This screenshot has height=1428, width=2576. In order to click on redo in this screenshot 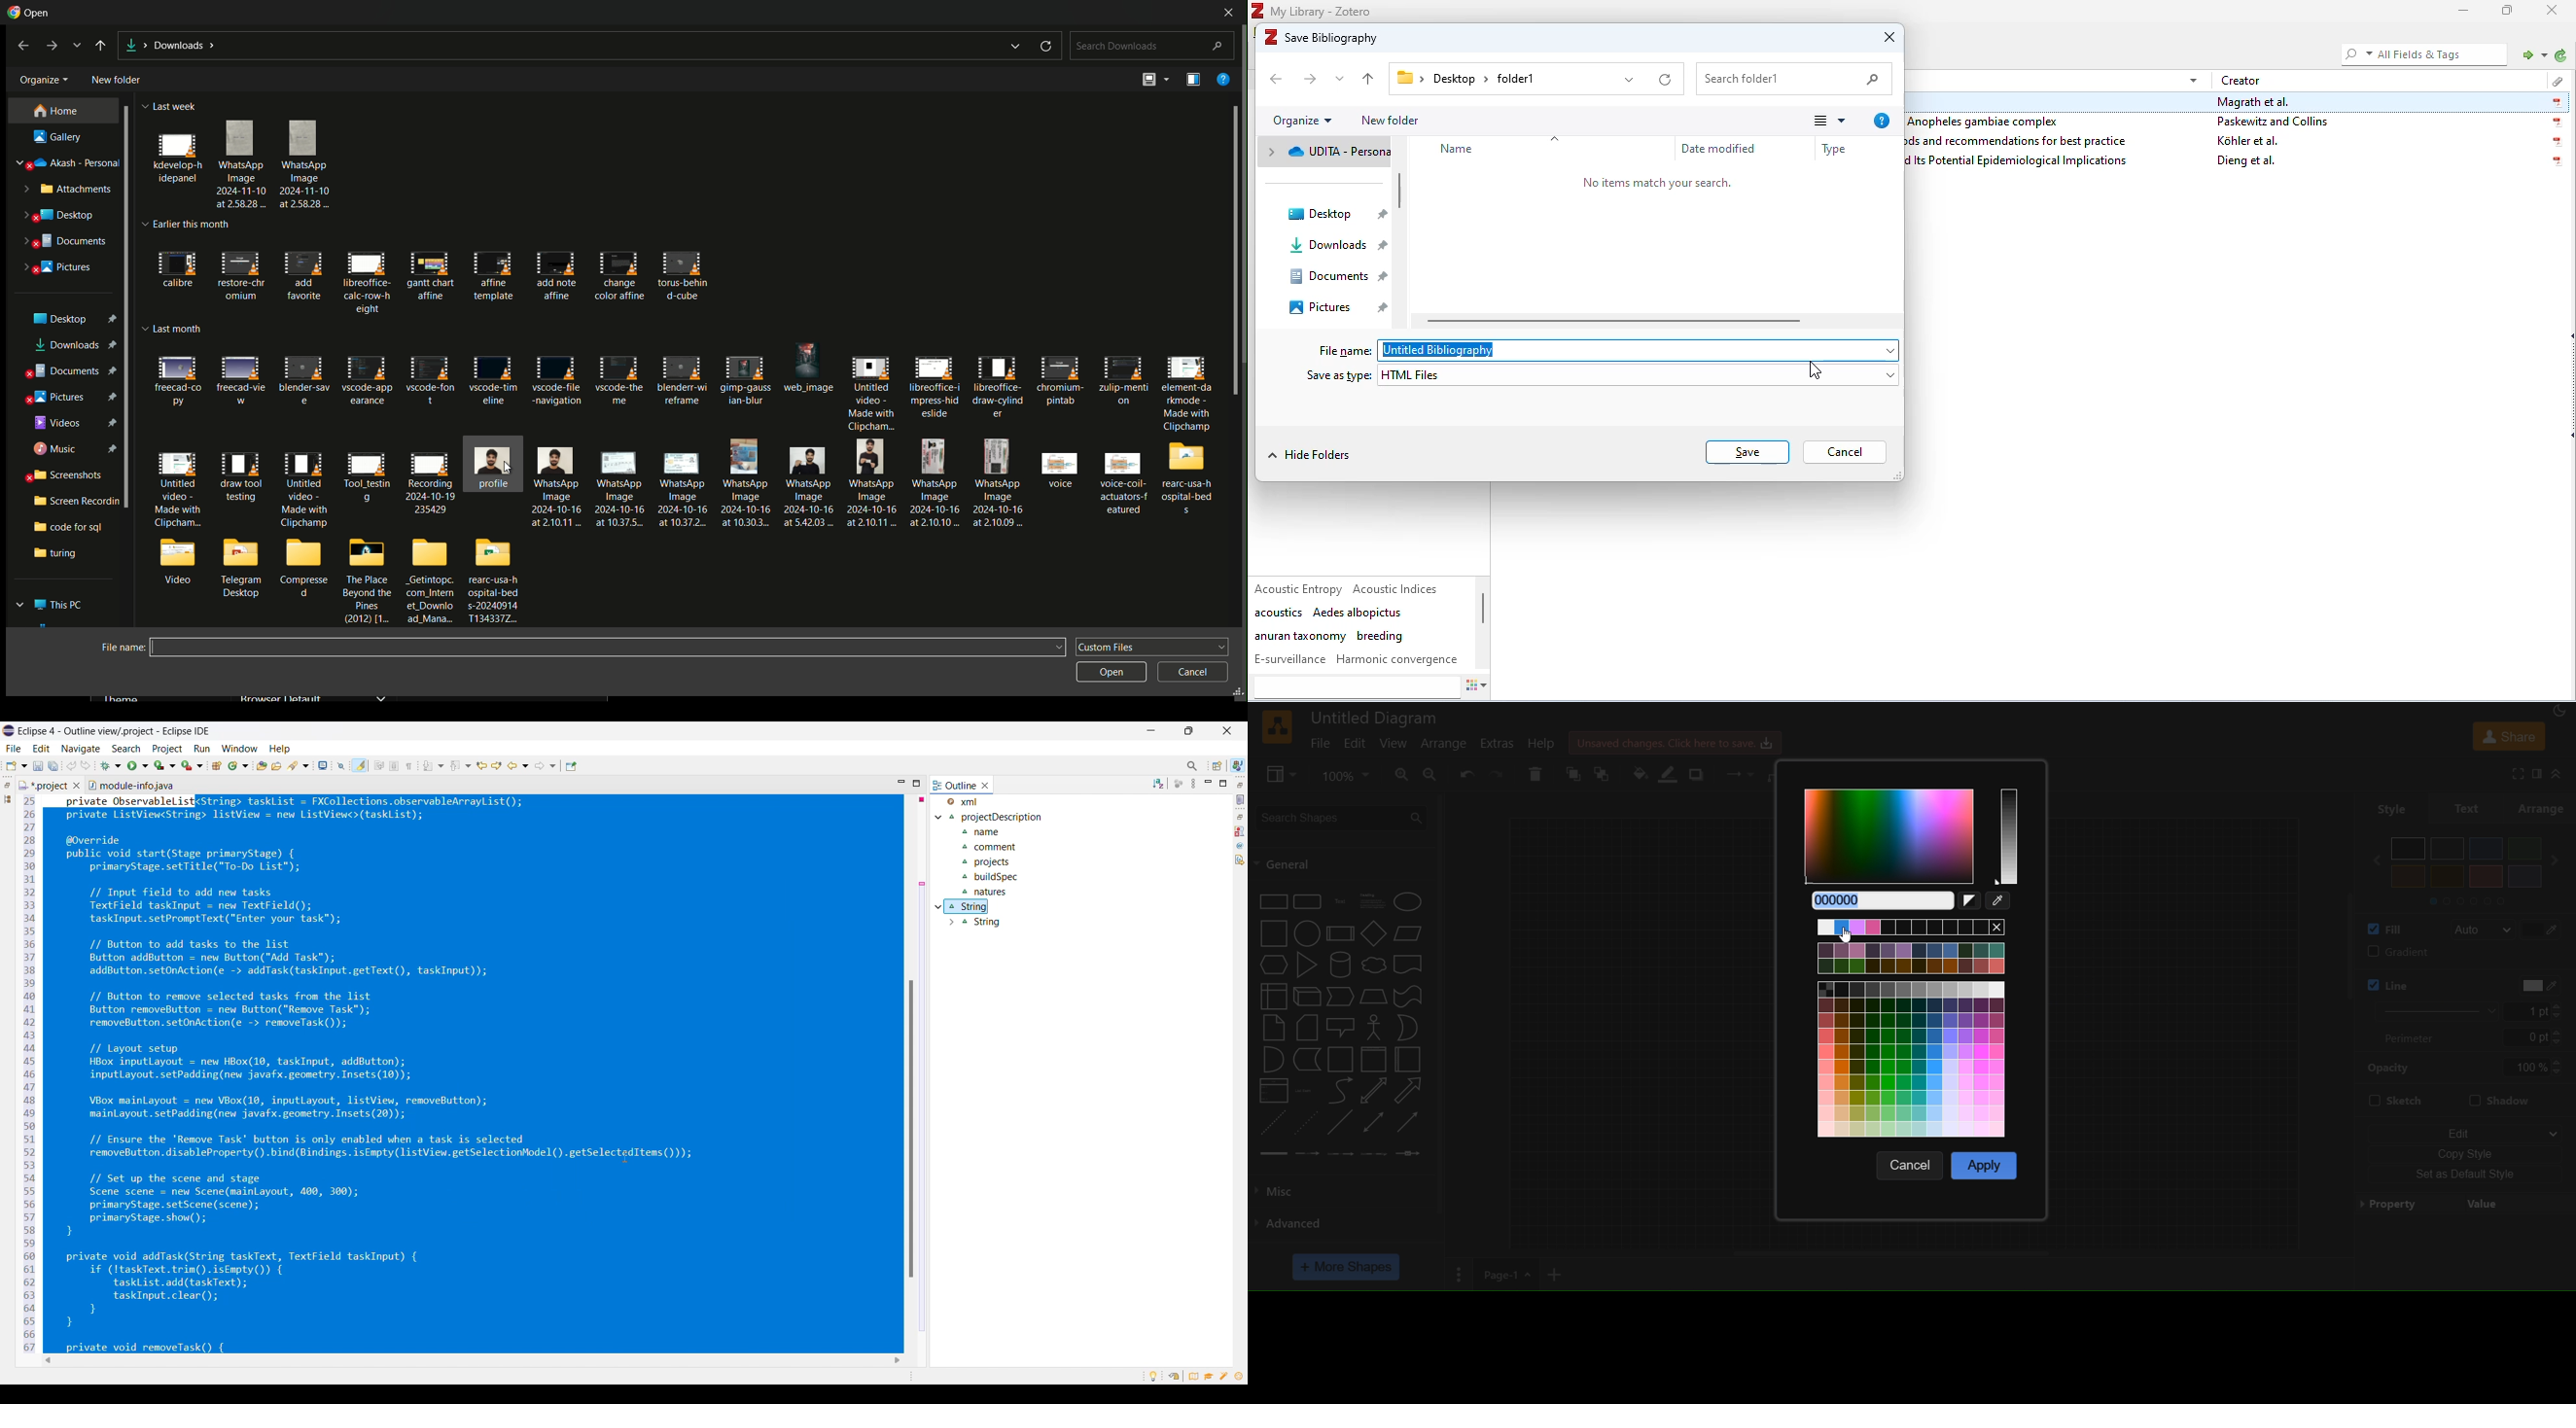, I will do `click(1498, 773)`.